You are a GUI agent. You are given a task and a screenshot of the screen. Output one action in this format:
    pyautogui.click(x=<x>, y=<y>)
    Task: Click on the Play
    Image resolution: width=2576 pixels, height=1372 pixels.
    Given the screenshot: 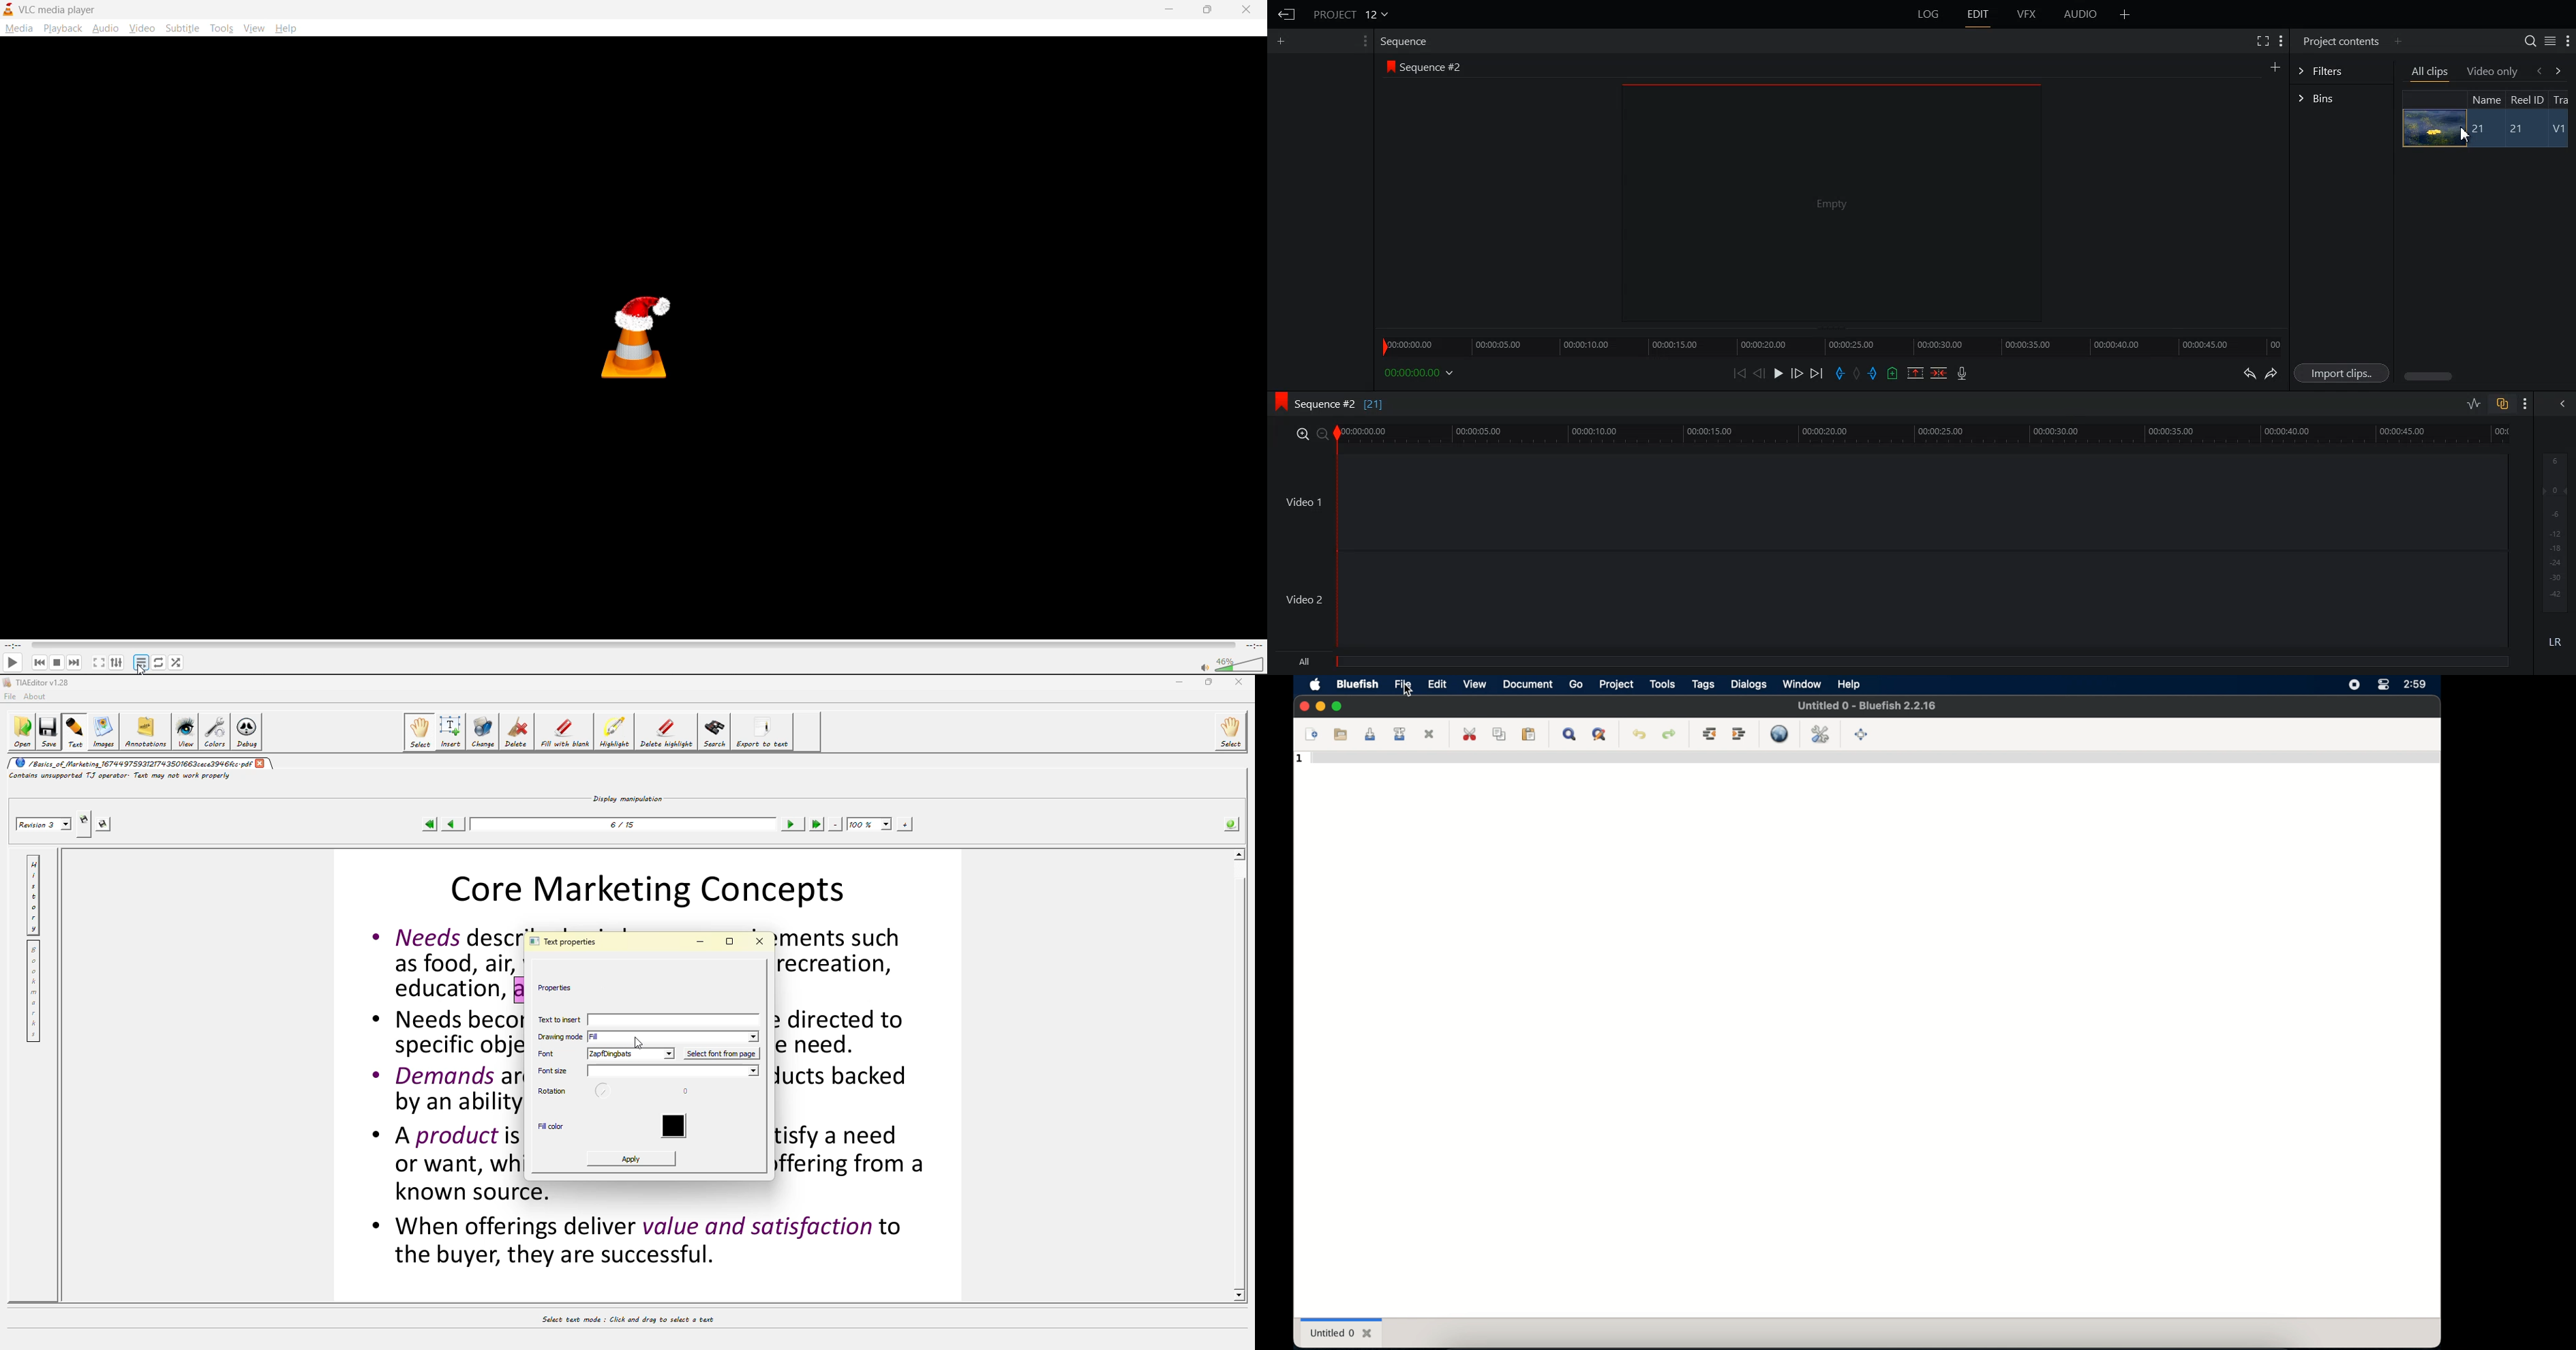 What is the action you would take?
    pyautogui.click(x=1780, y=373)
    